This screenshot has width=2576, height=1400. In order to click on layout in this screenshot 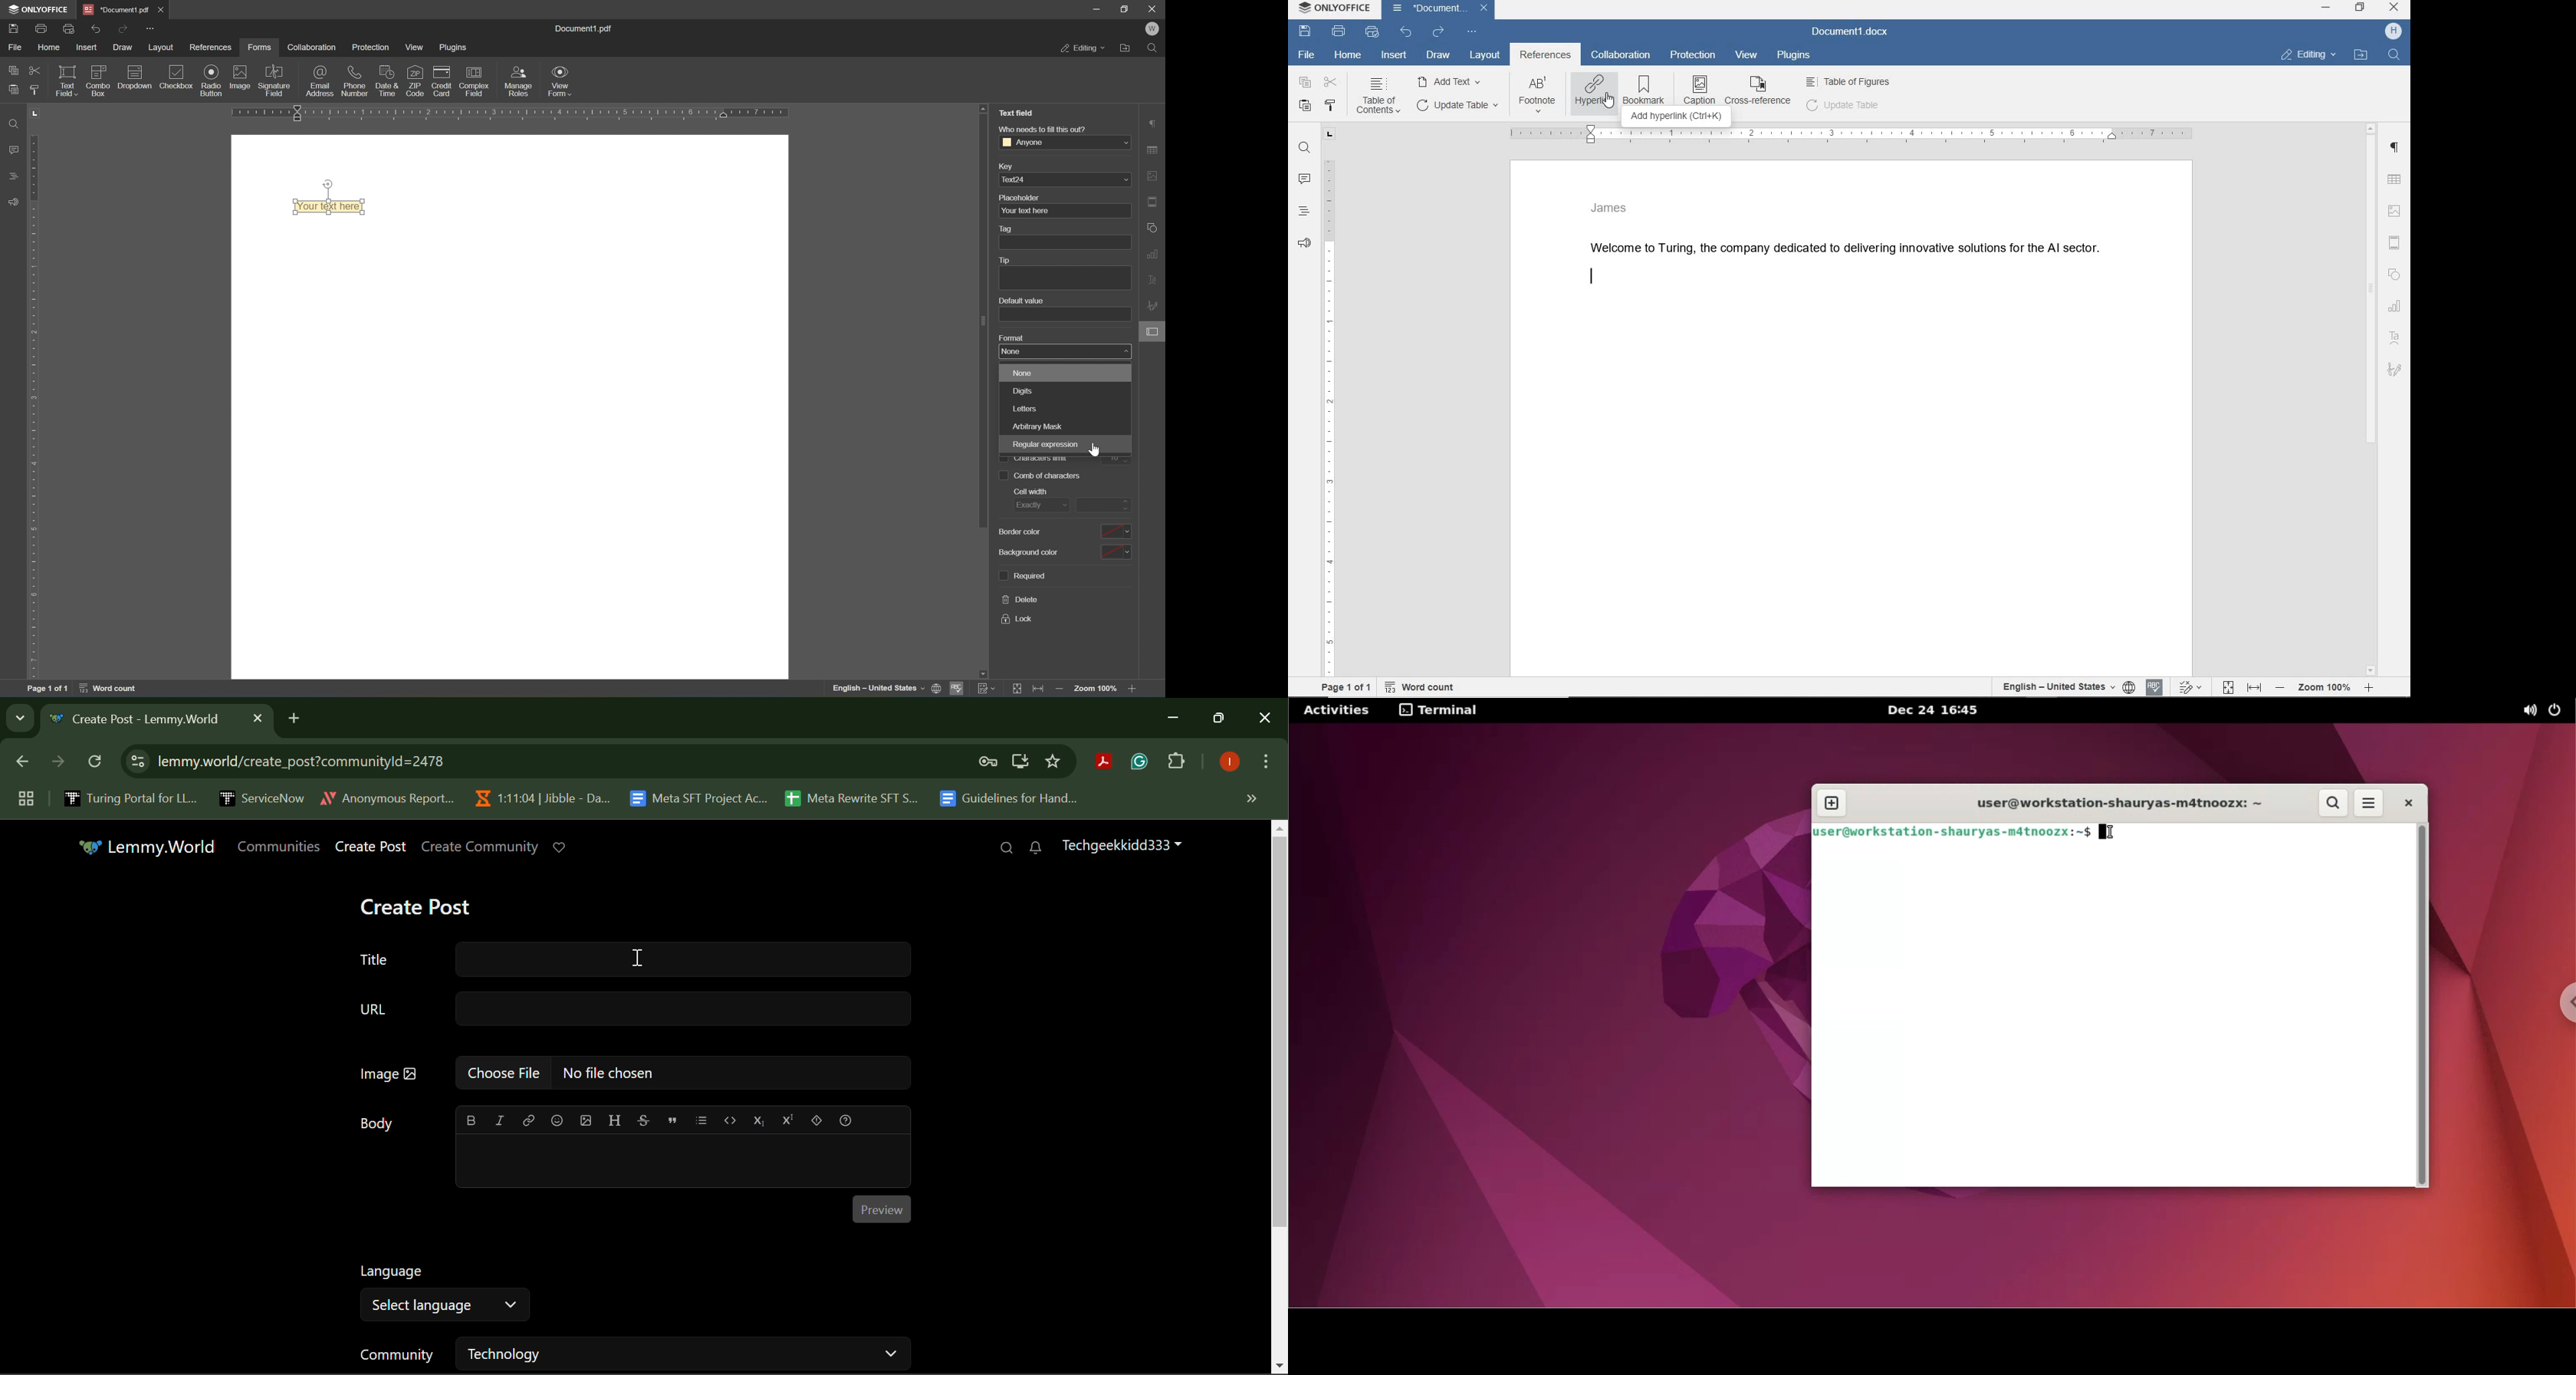, I will do `click(1484, 54)`.